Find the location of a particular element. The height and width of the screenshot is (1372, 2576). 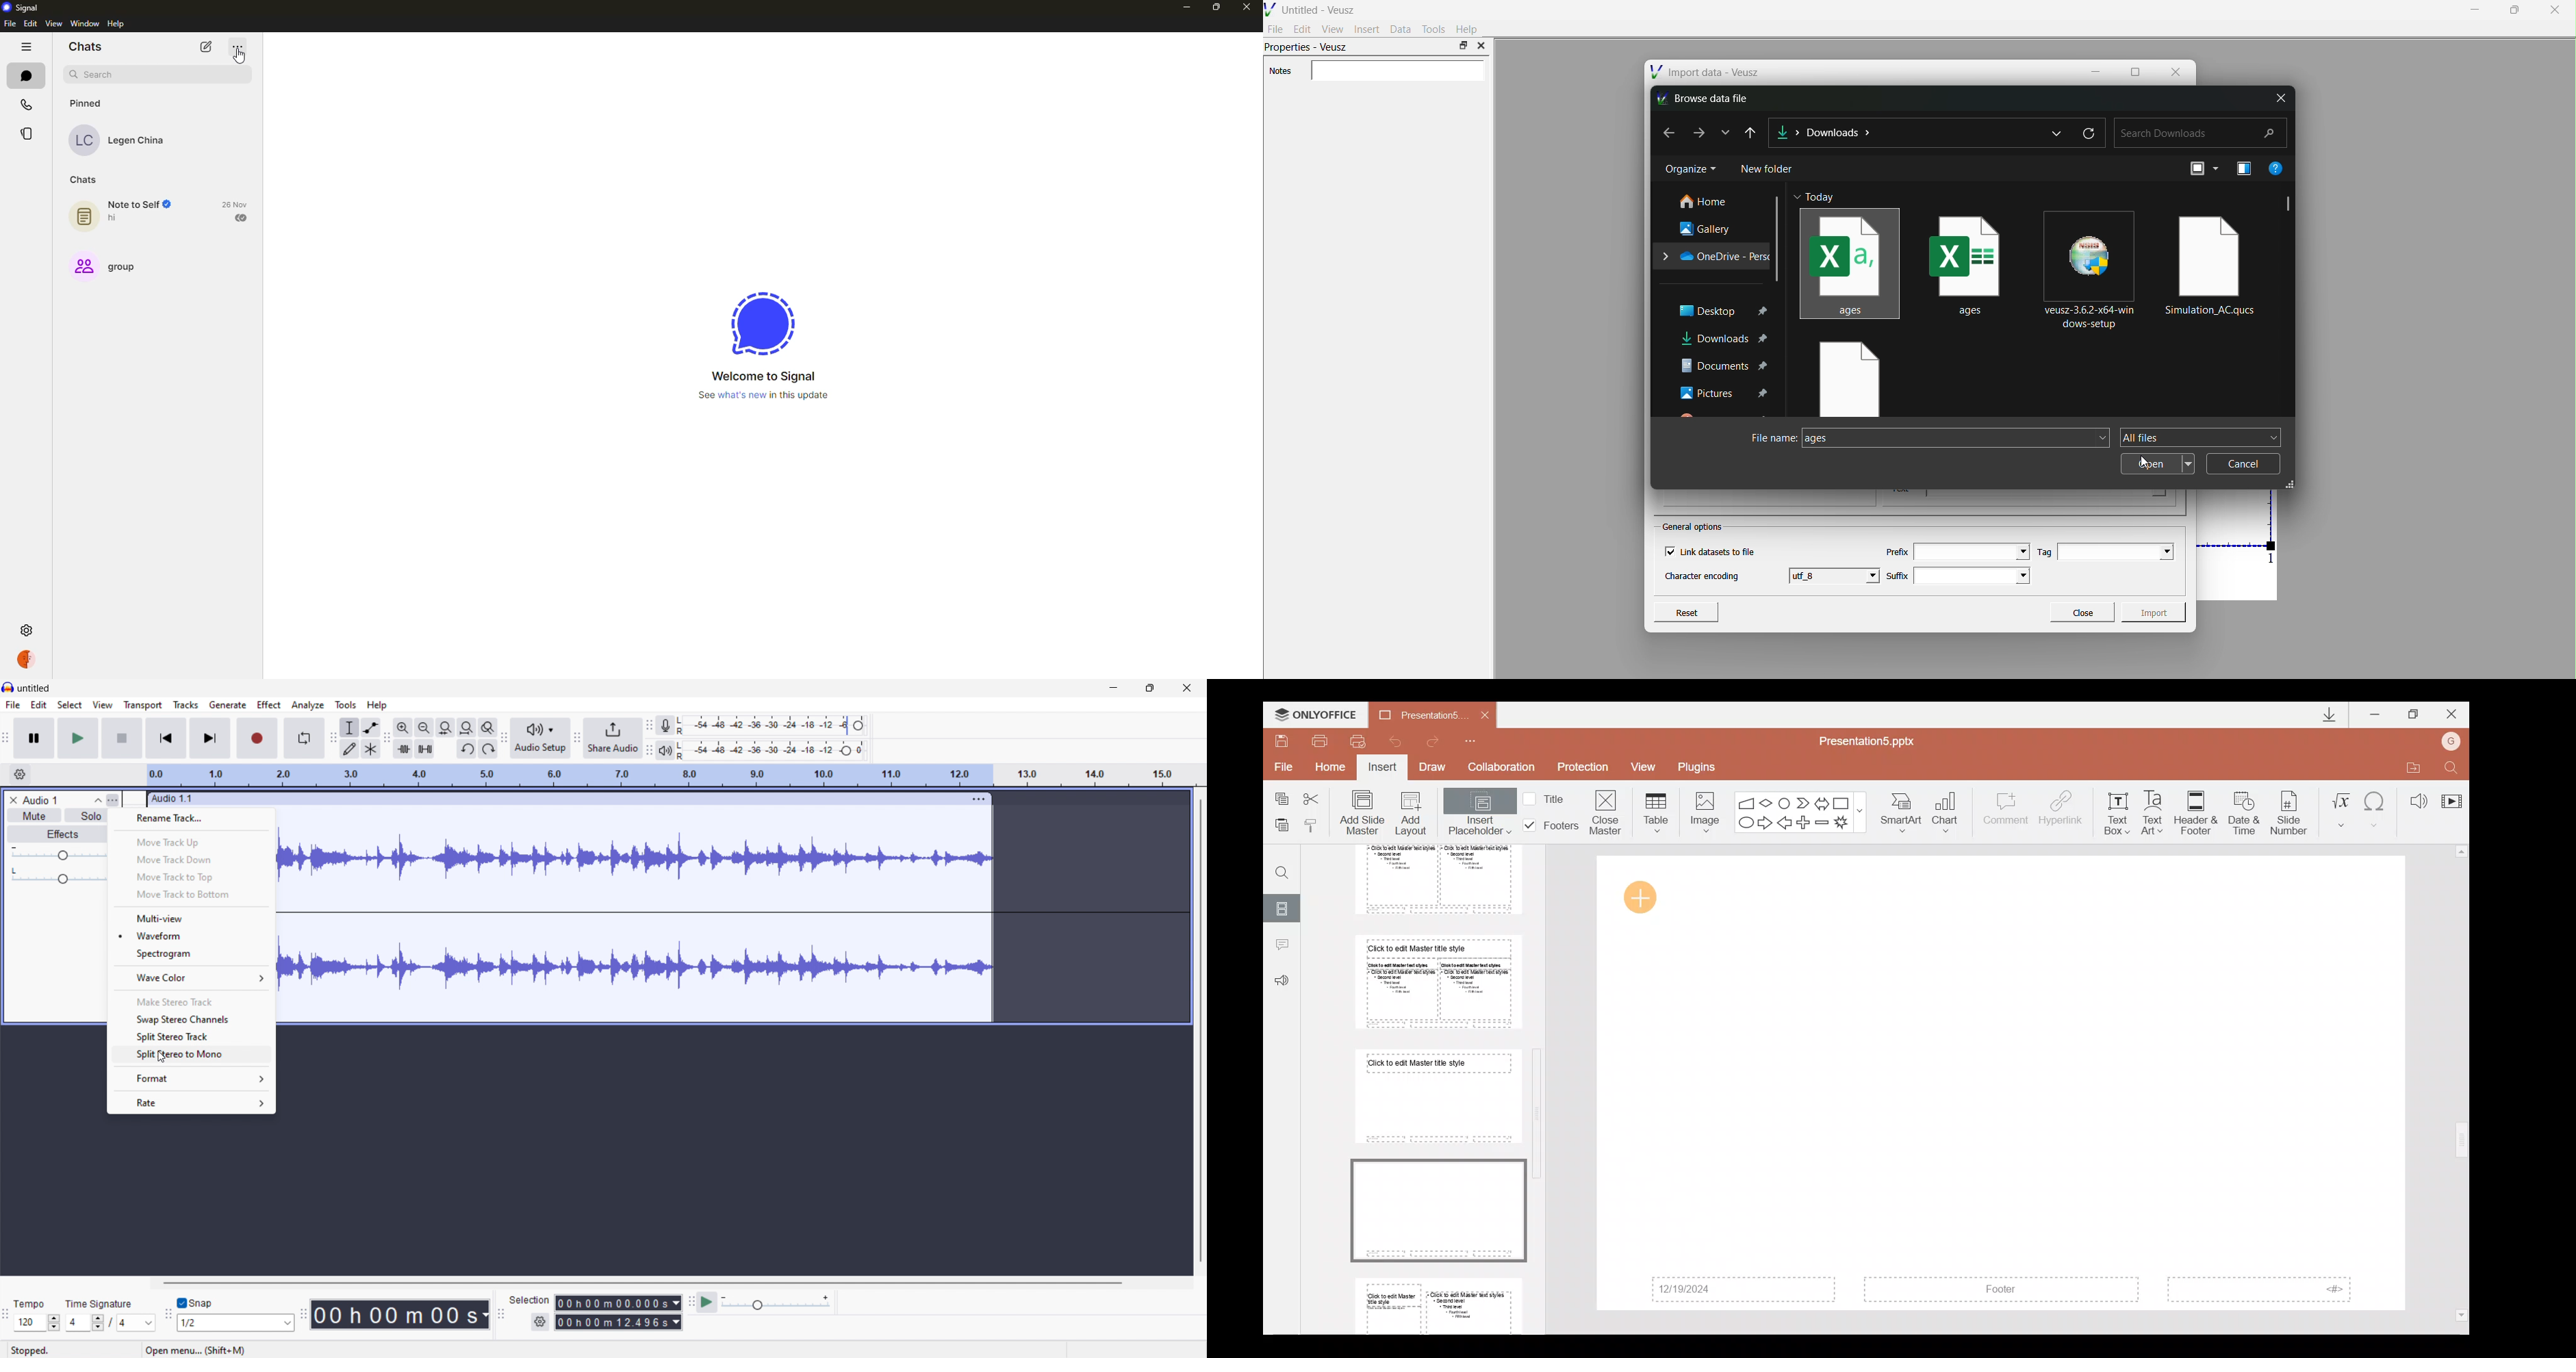

search is located at coordinates (95, 75).